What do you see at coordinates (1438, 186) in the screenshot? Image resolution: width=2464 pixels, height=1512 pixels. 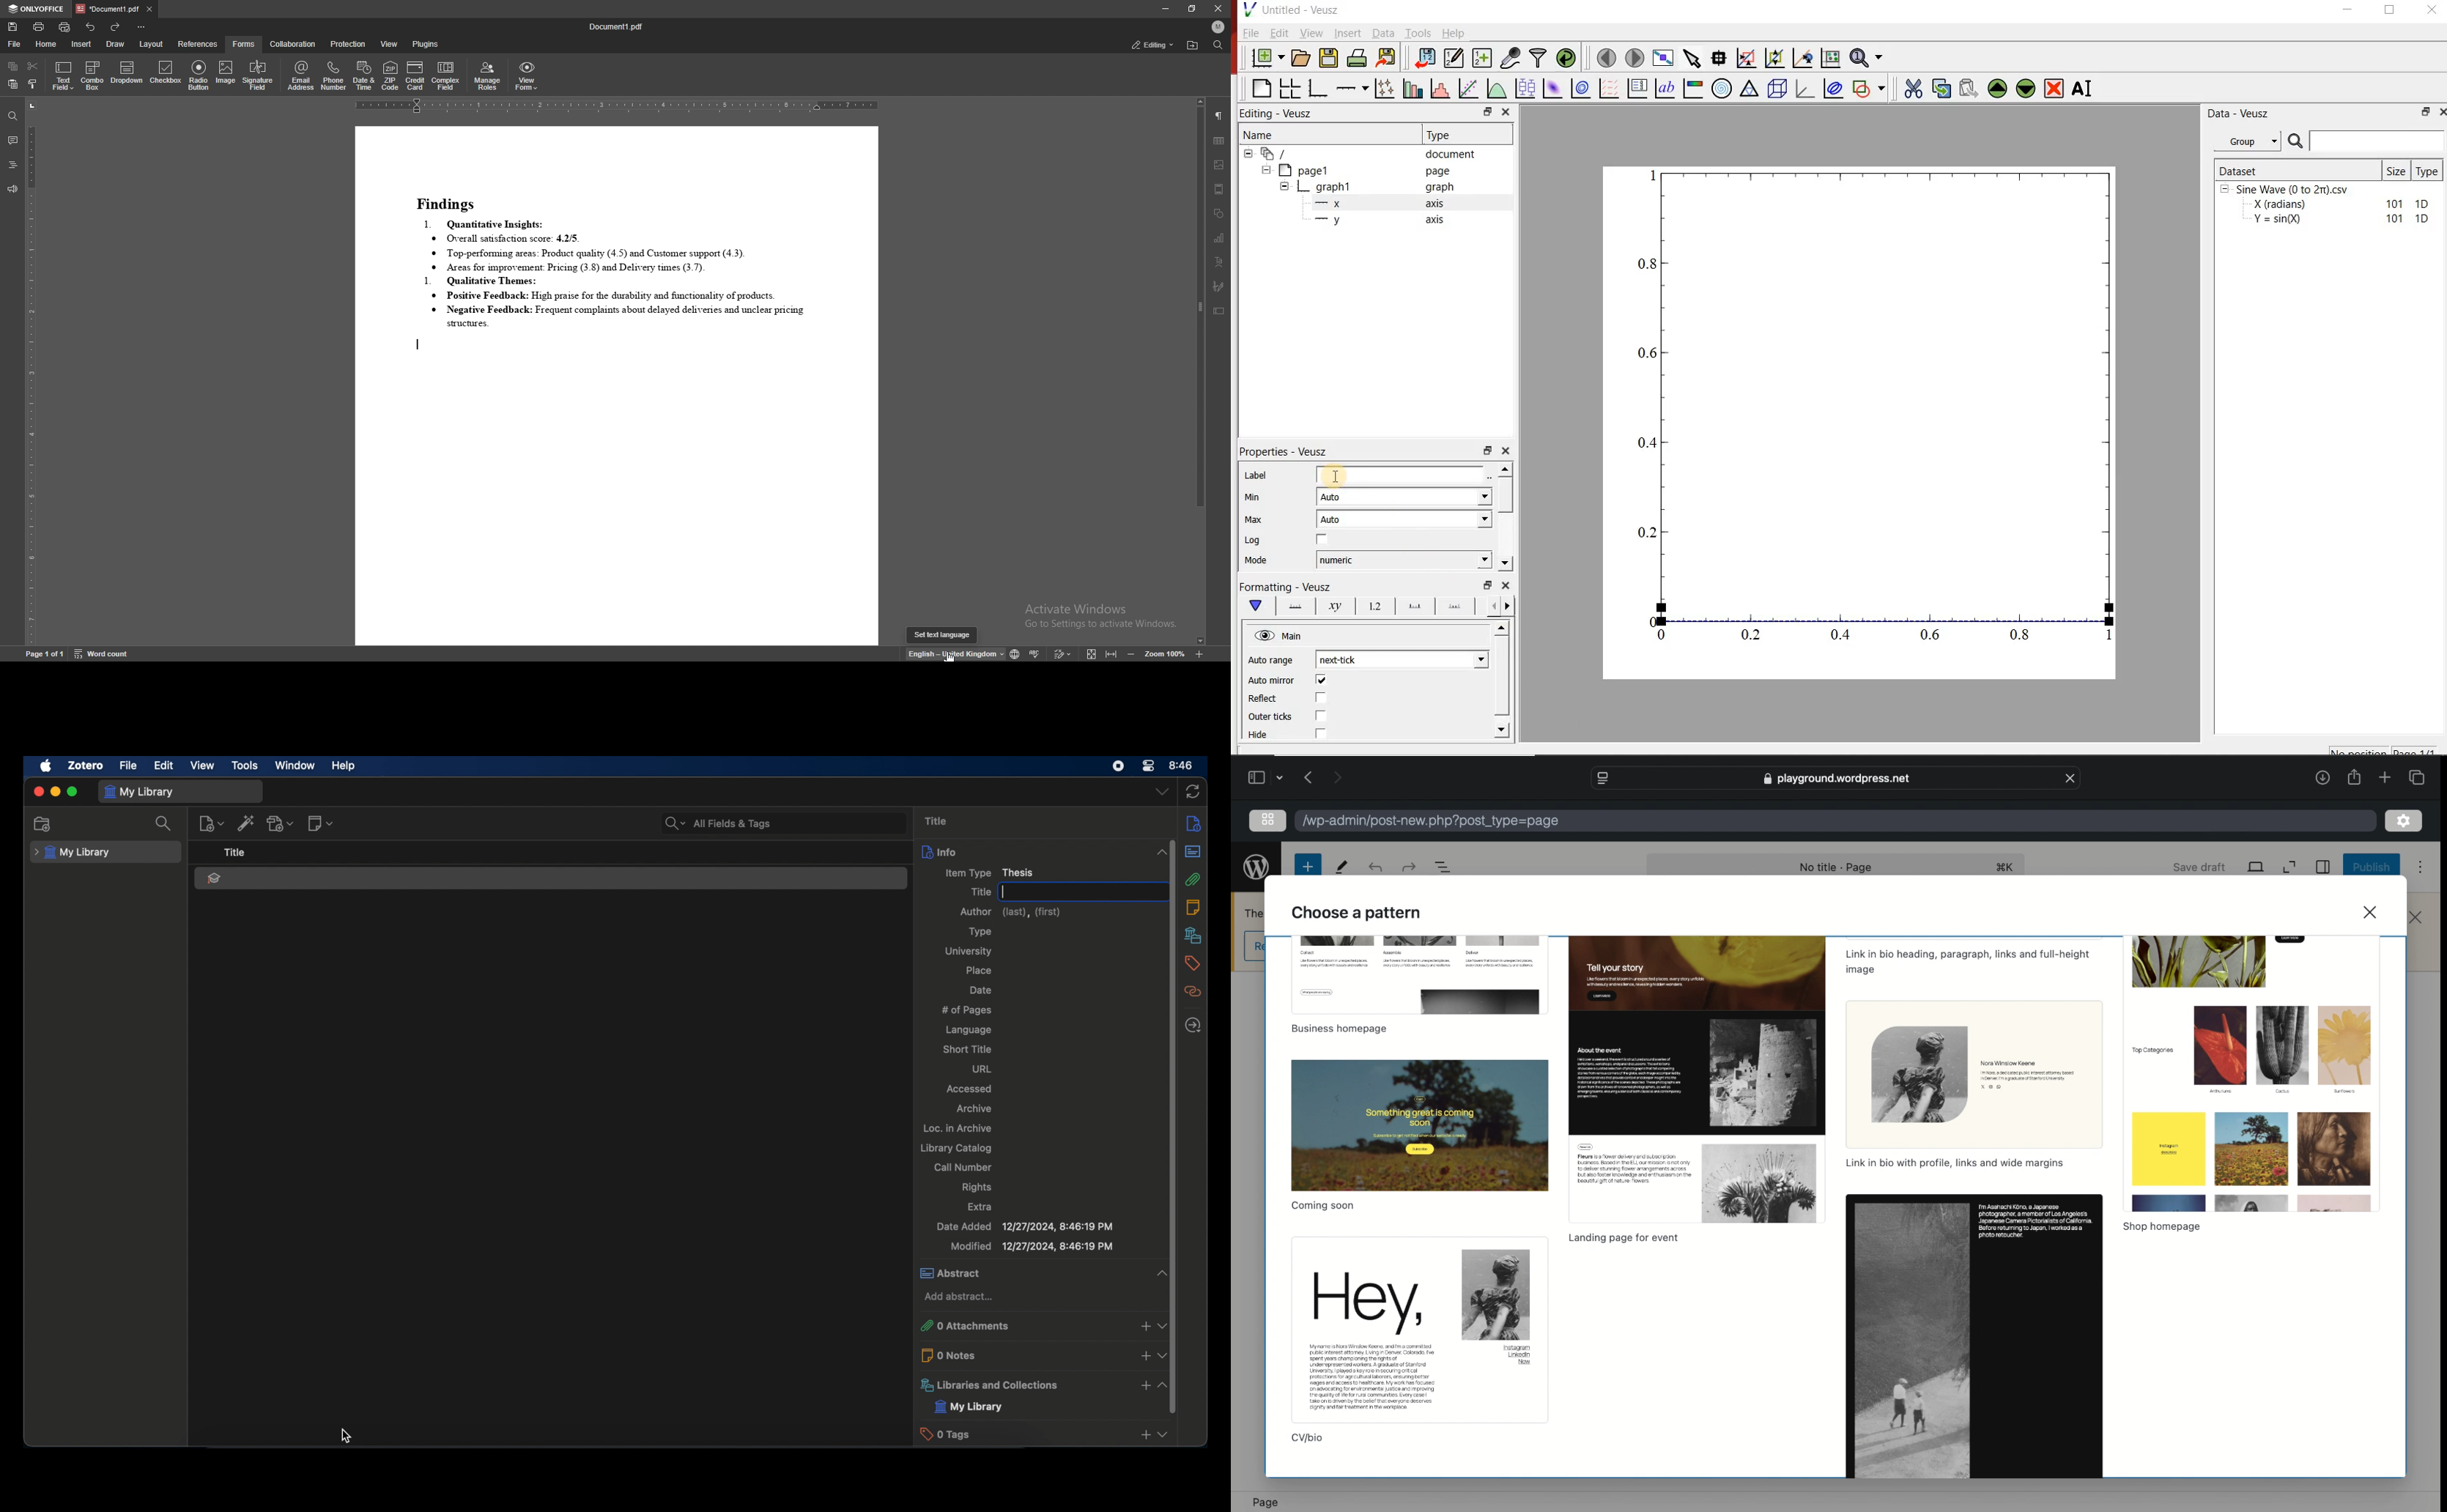 I see `graph` at bounding box center [1438, 186].